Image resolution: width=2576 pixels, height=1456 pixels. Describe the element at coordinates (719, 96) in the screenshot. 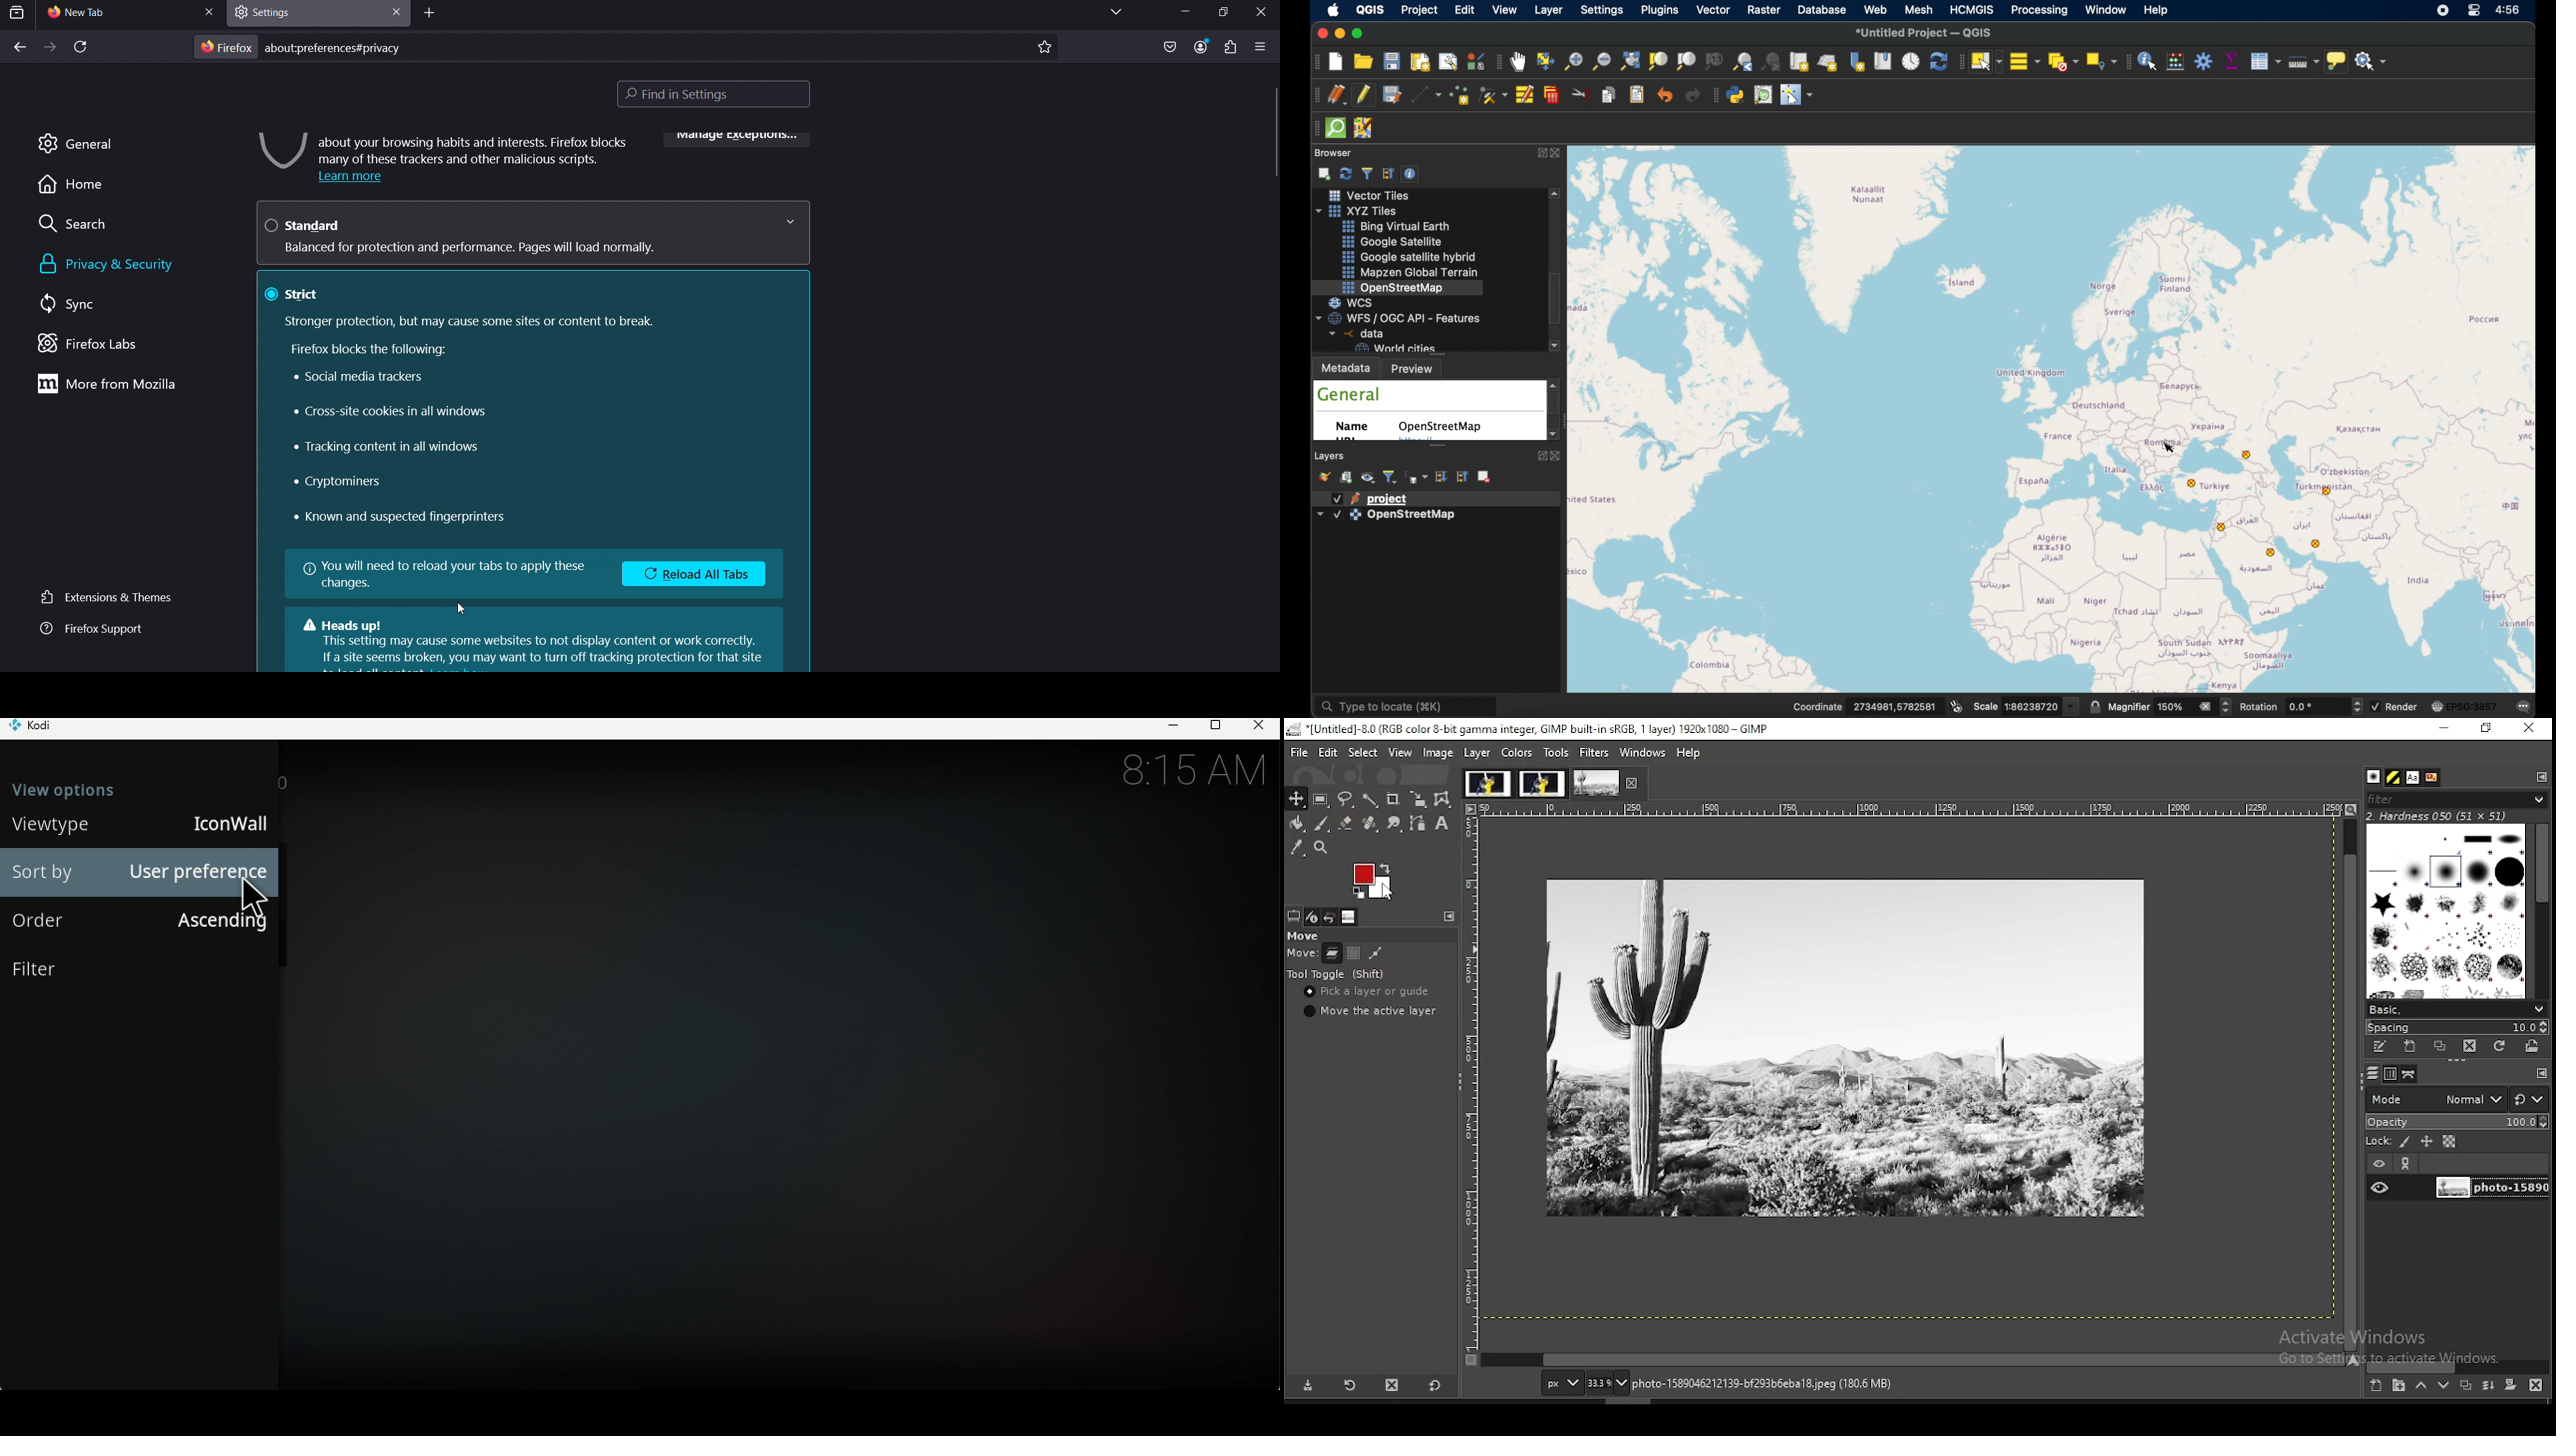

I see `find in settings` at that location.